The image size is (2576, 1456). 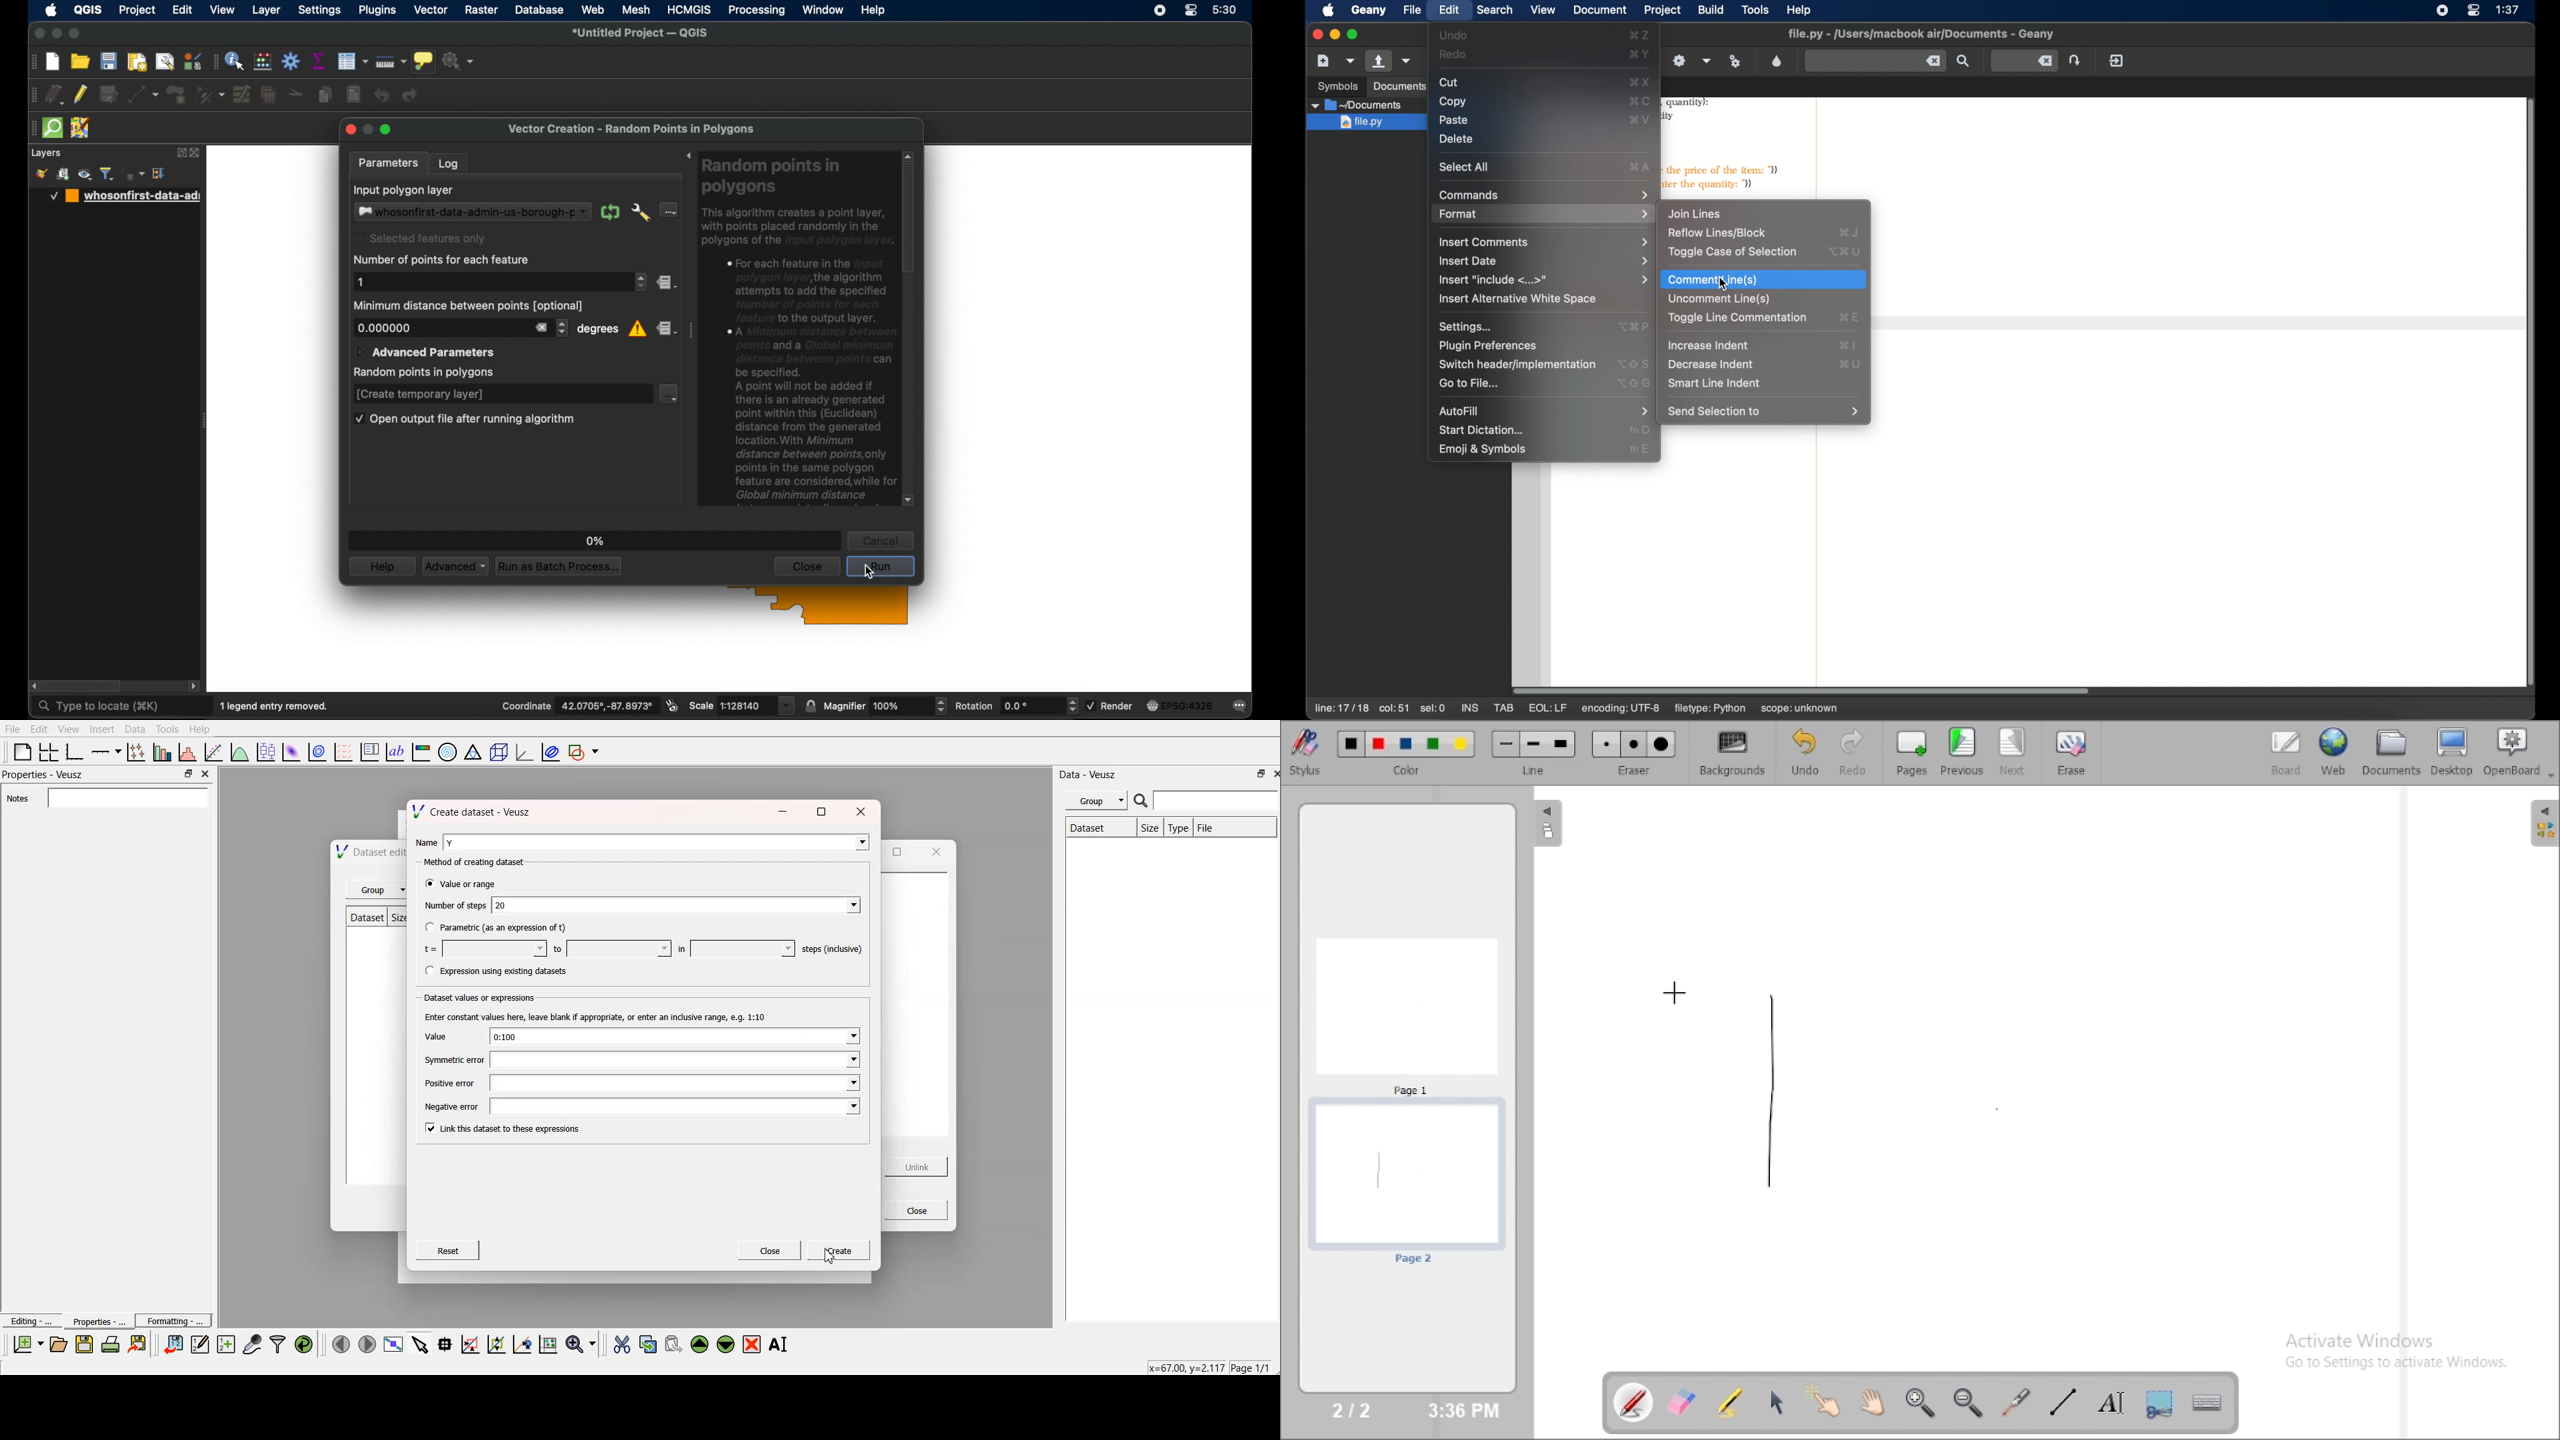 I want to click on zoom in, so click(x=1919, y=1403).